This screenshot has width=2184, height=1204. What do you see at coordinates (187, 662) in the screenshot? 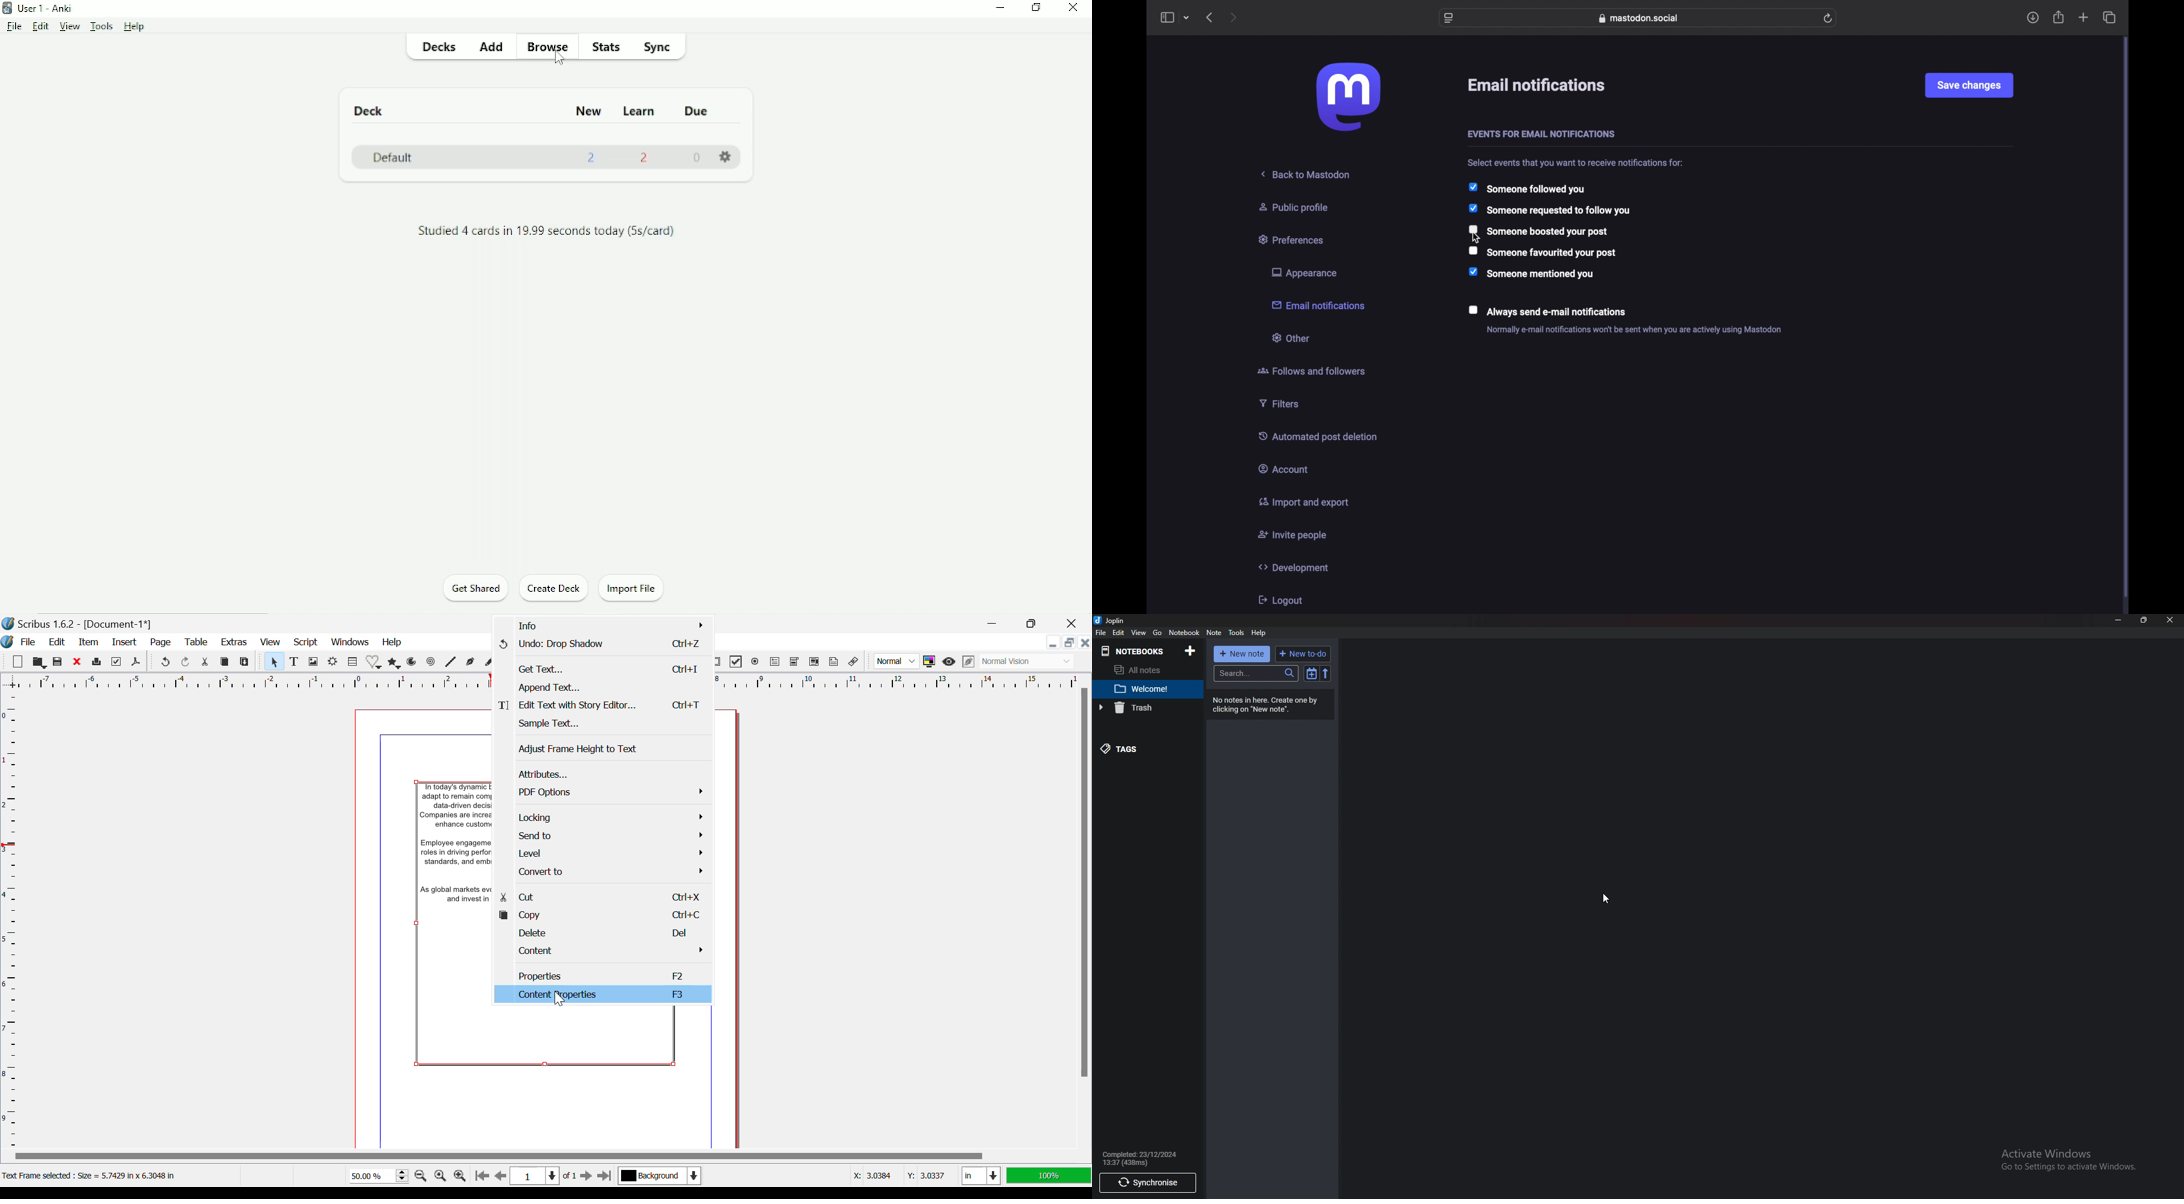
I see `Redo` at bounding box center [187, 662].